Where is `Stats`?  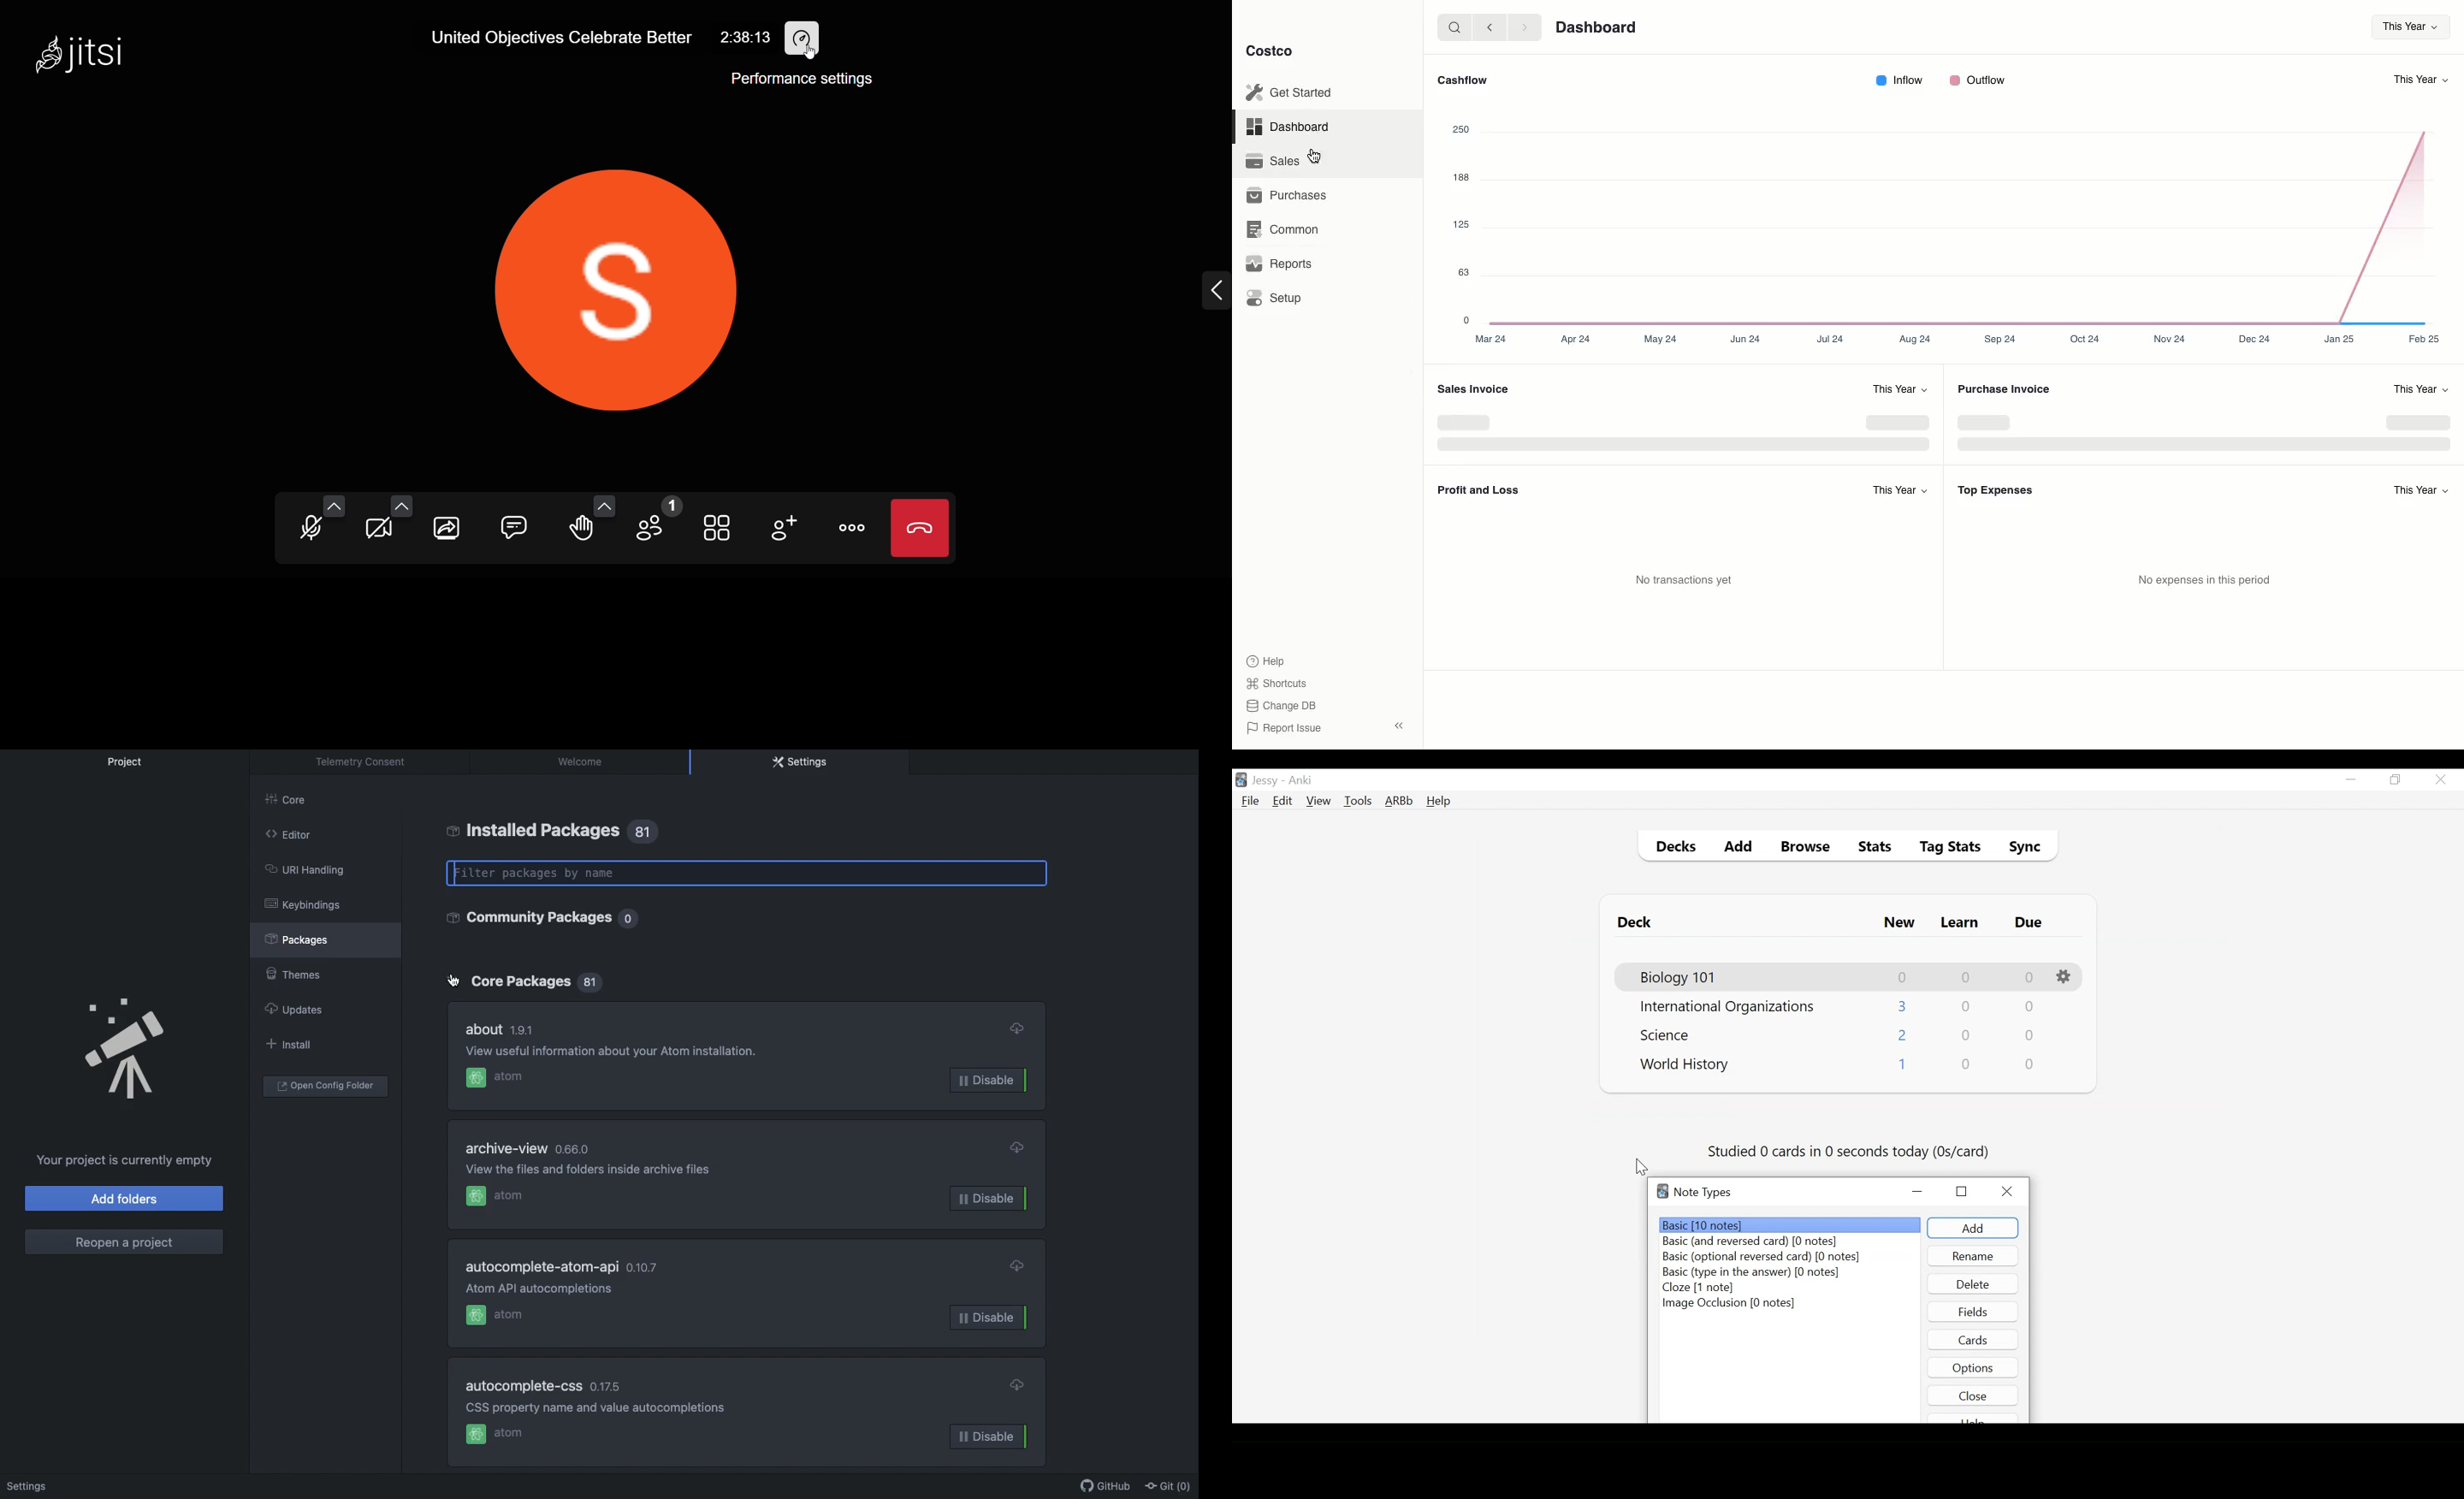
Stats is located at coordinates (1870, 847).